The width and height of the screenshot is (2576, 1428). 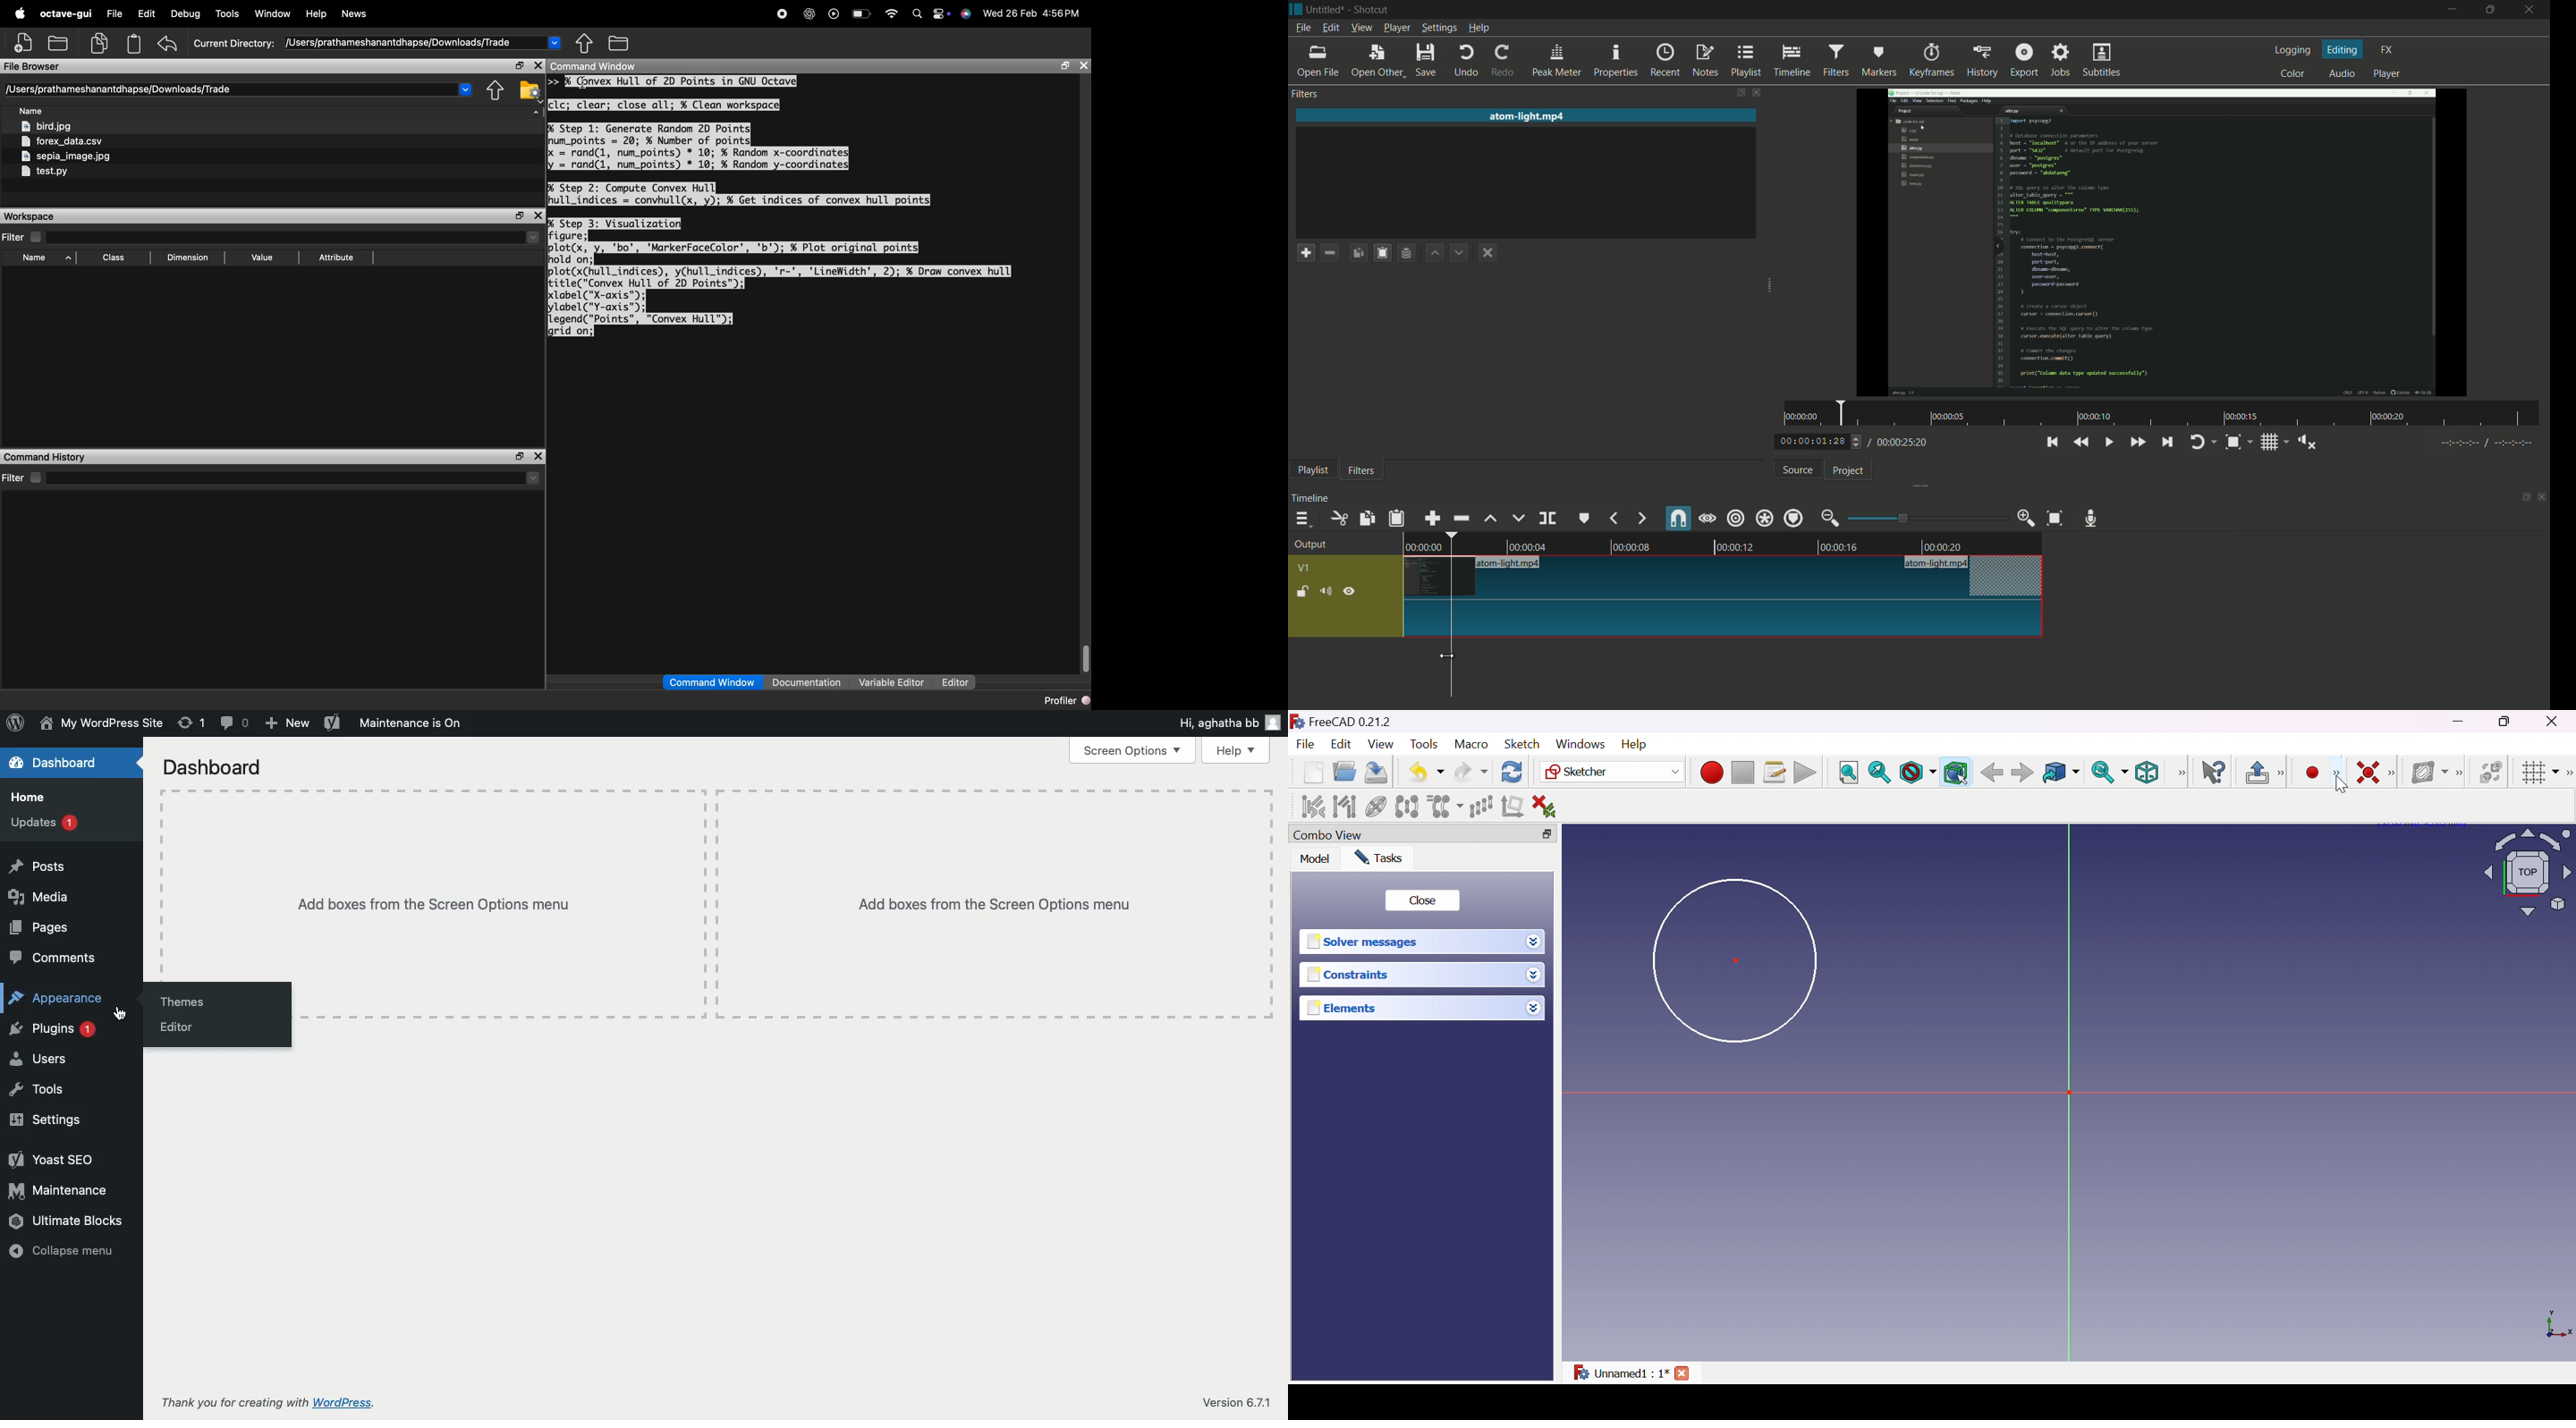 What do you see at coordinates (1361, 252) in the screenshot?
I see `copy checked filters` at bounding box center [1361, 252].